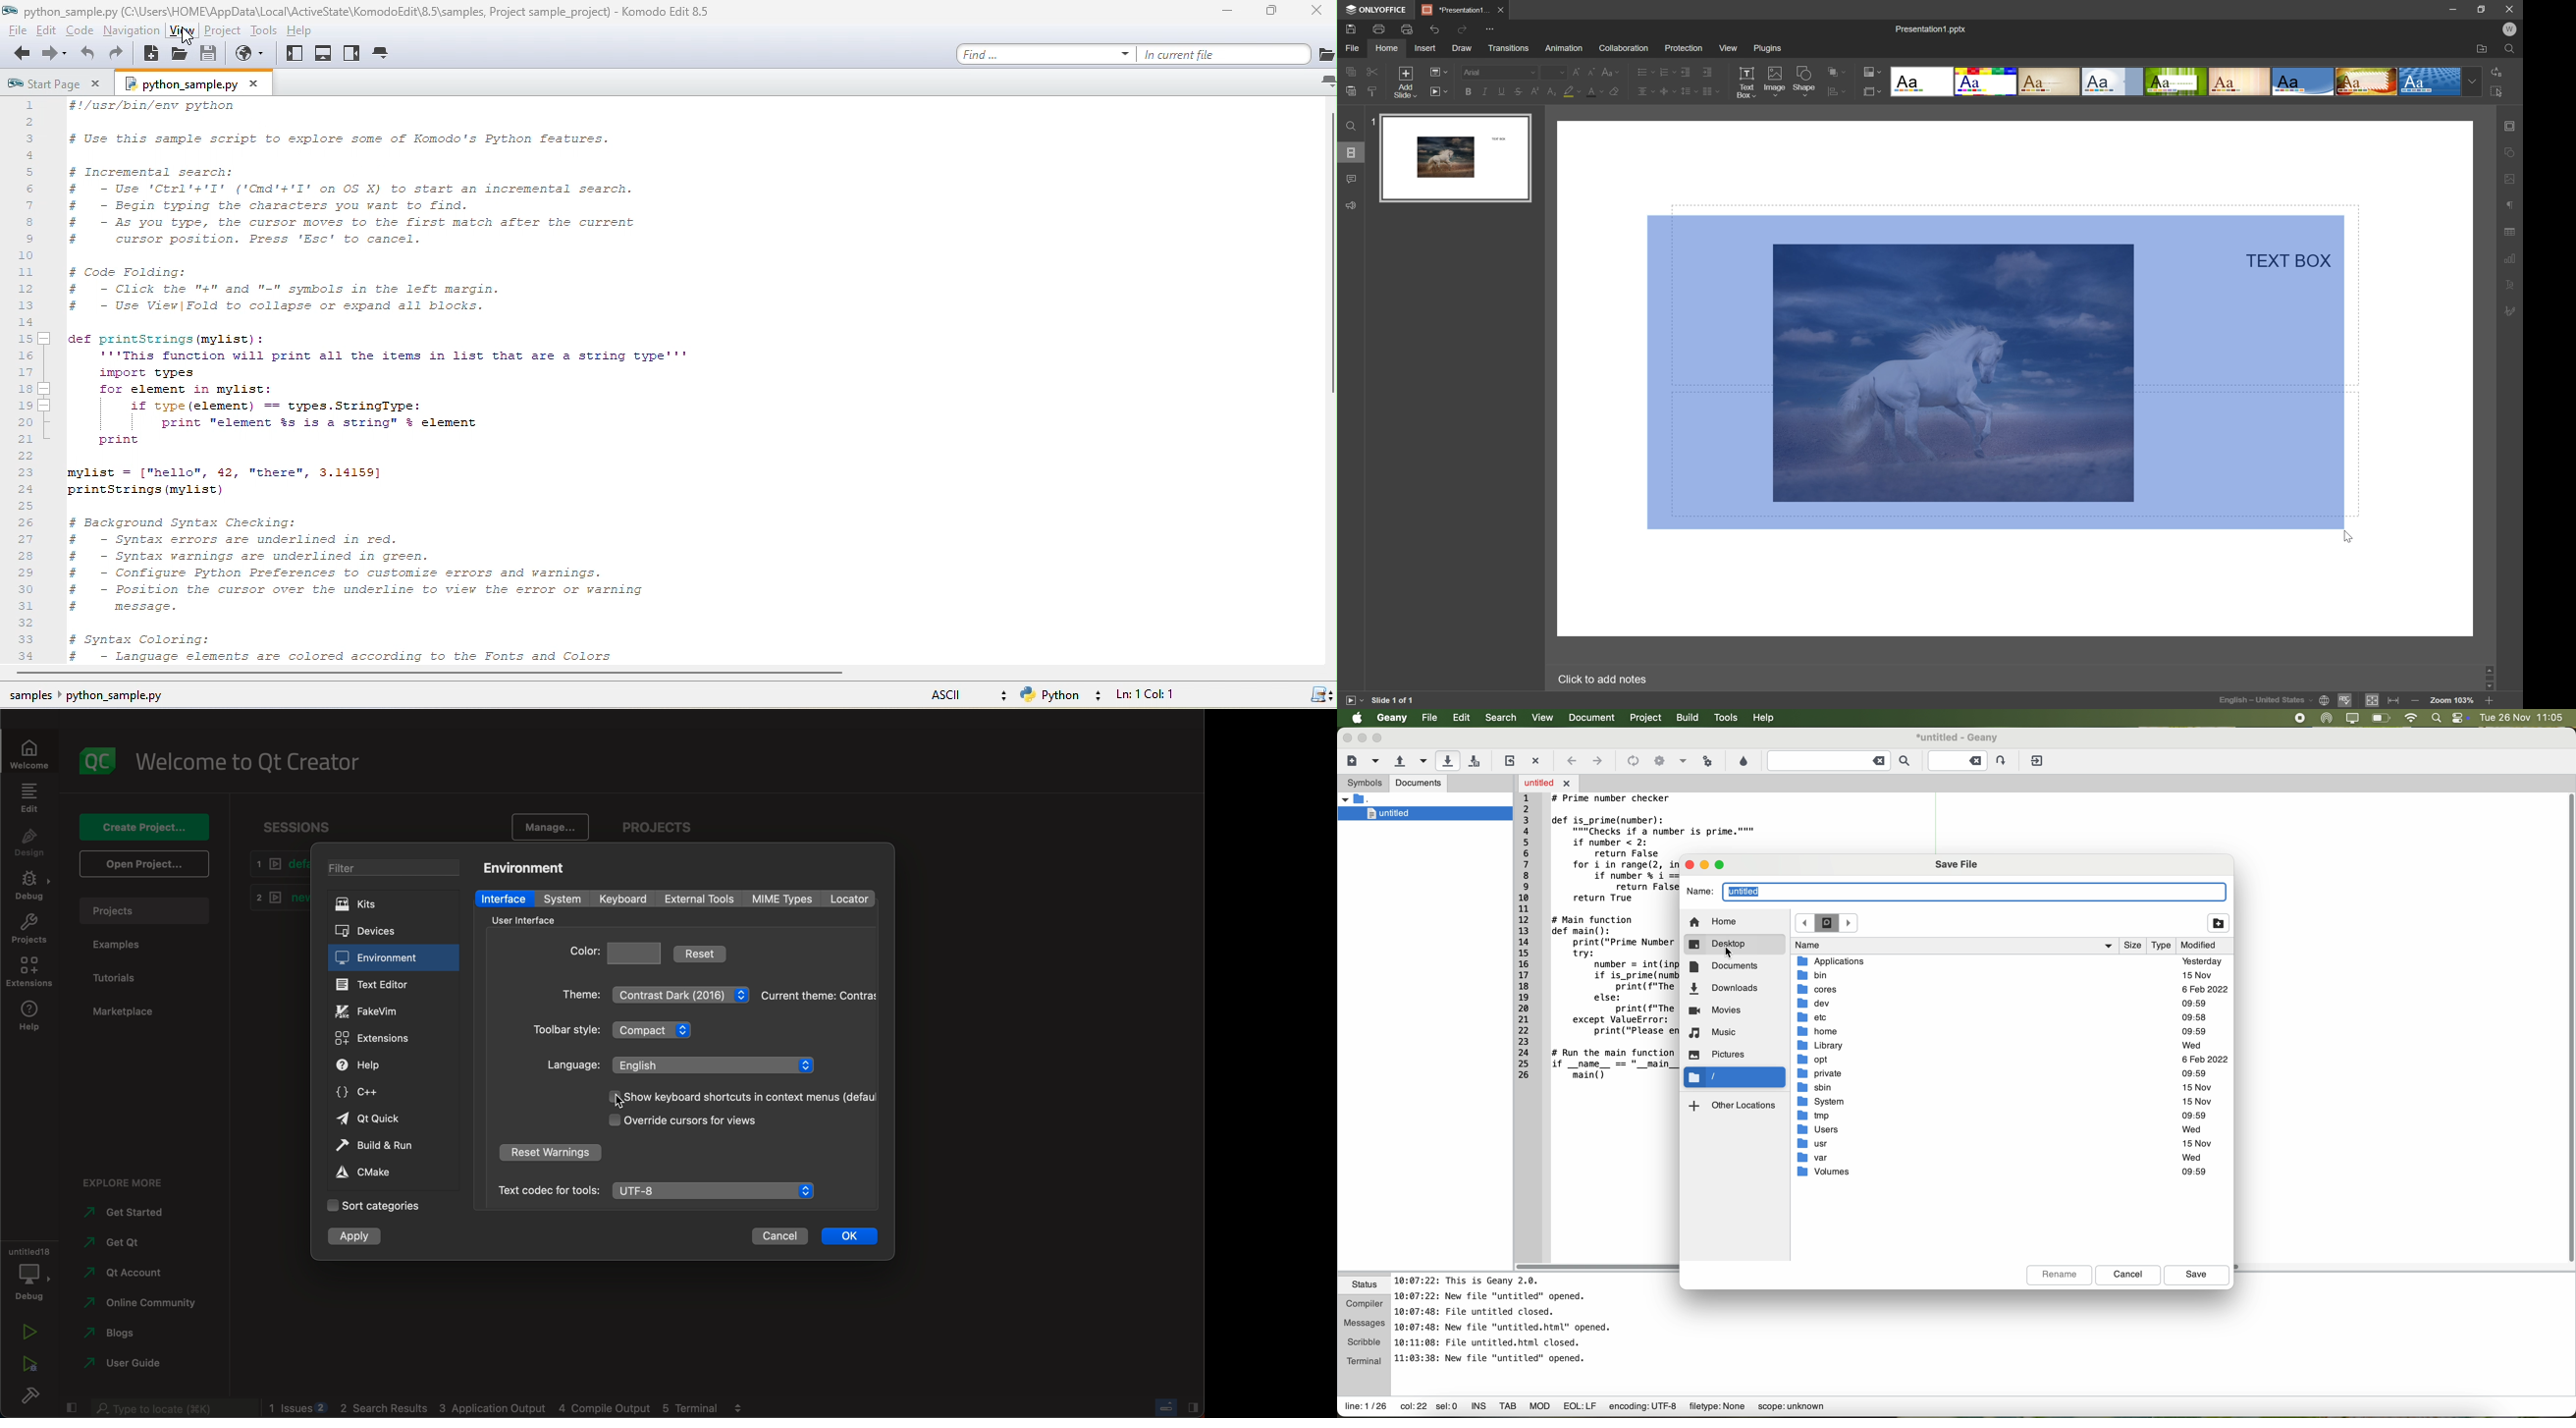 This screenshot has width=2576, height=1428. Describe the element at coordinates (31, 972) in the screenshot. I see `extensions` at that location.